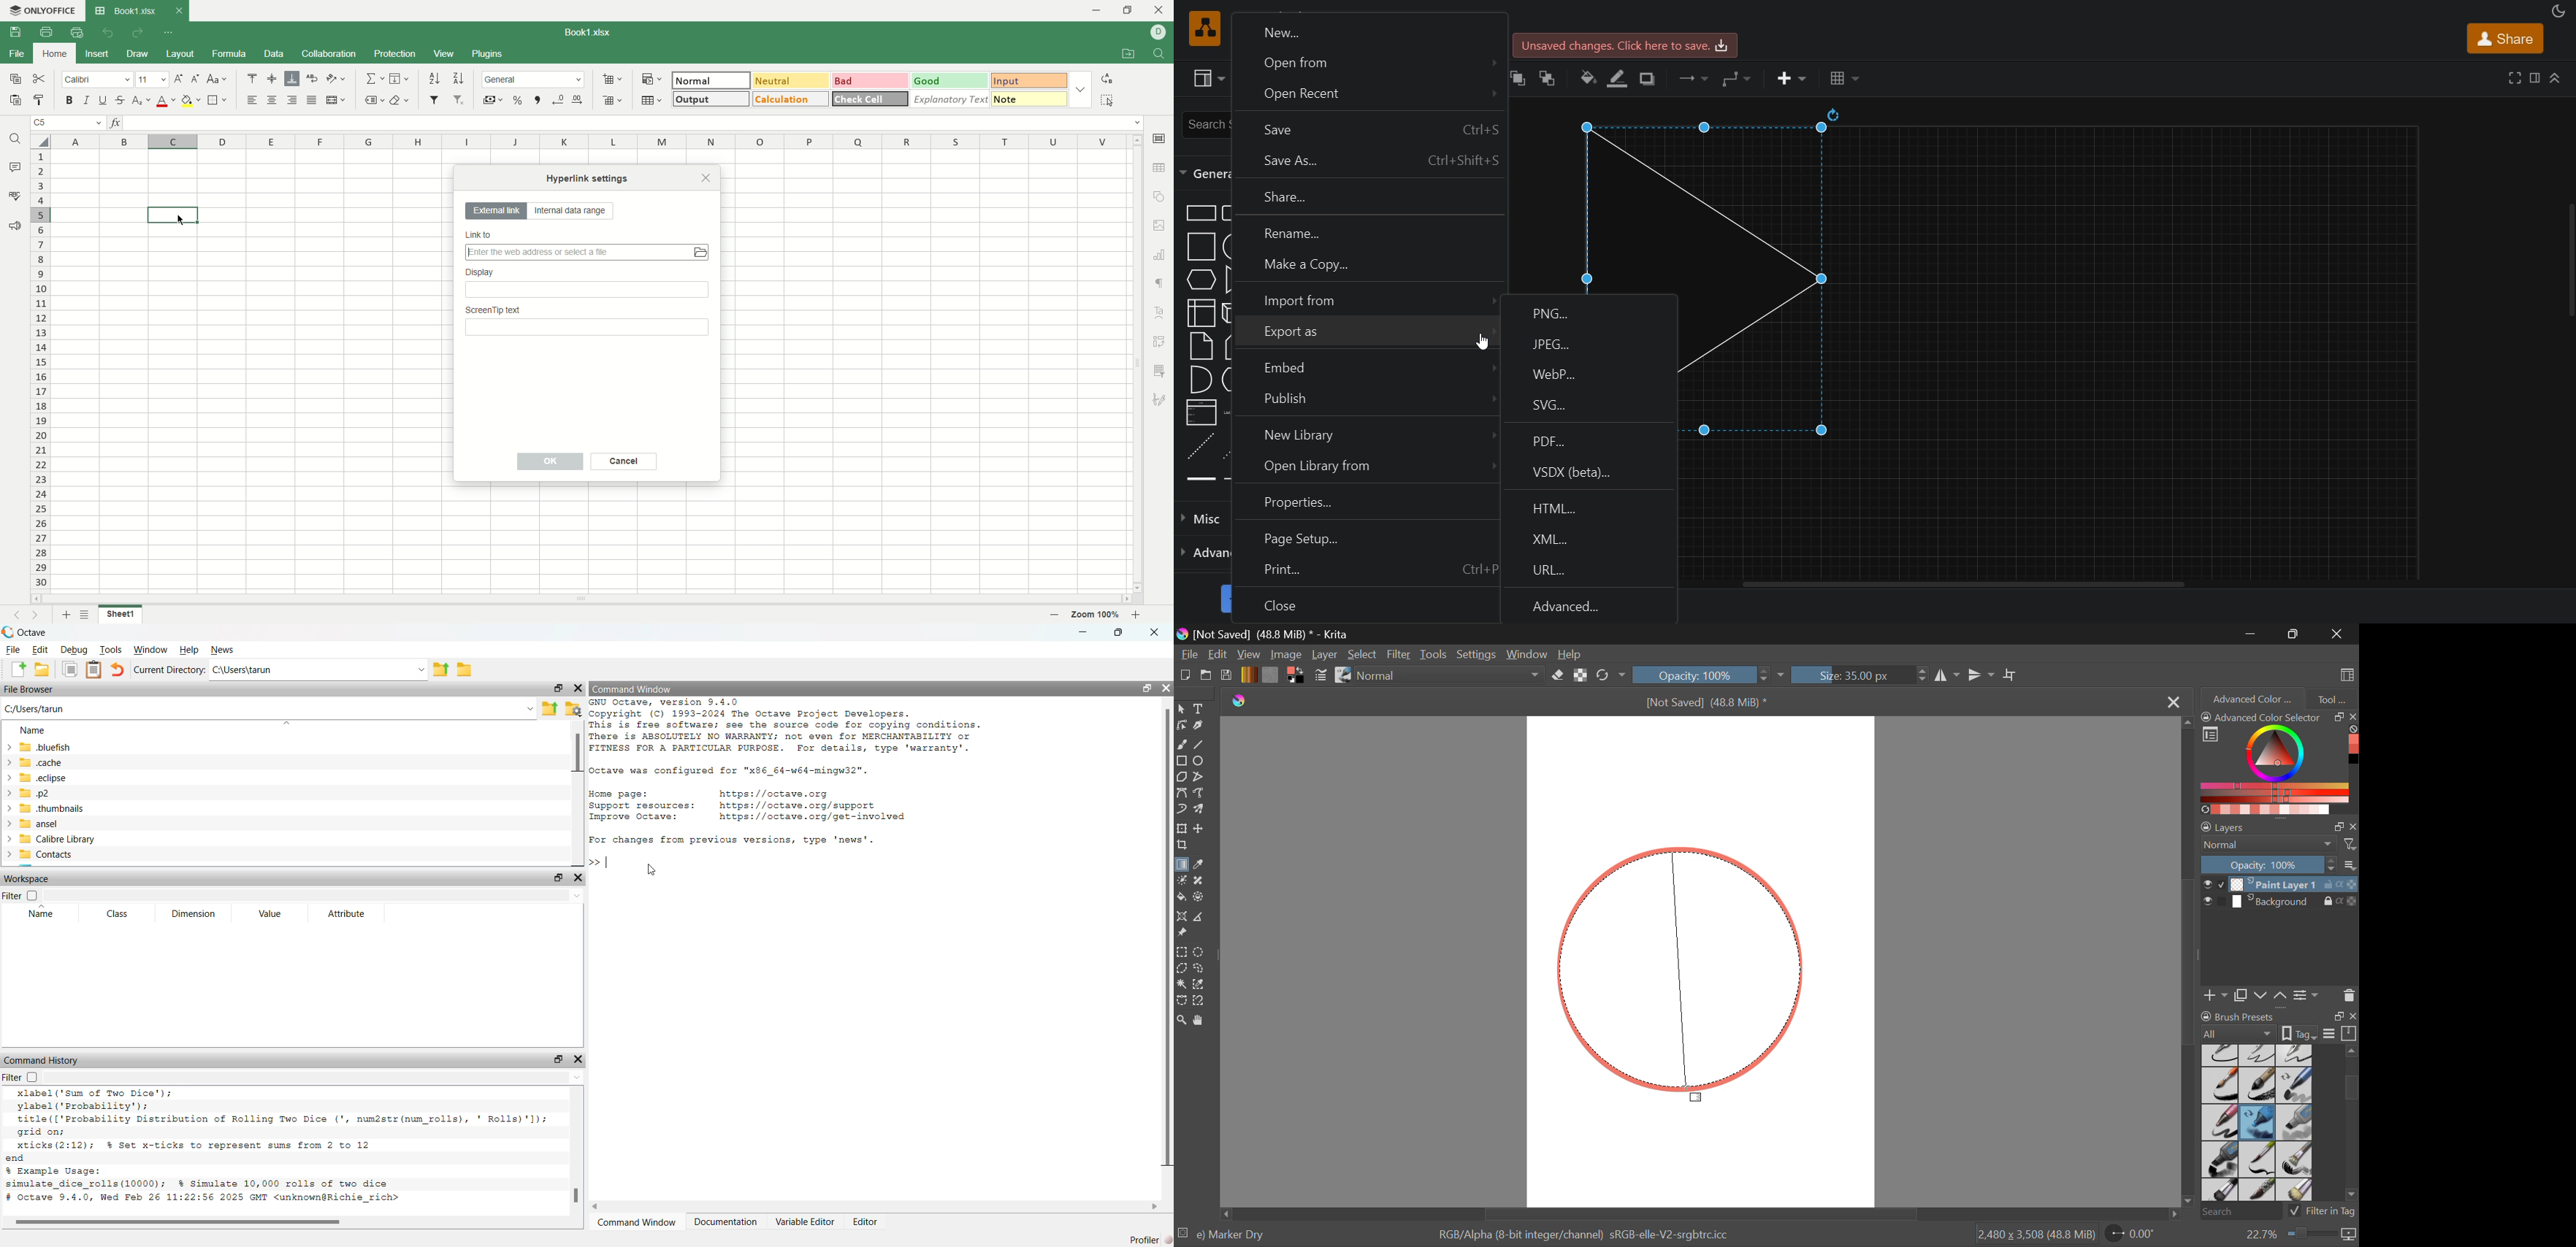  Describe the element at coordinates (139, 54) in the screenshot. I see `draw` at that location.